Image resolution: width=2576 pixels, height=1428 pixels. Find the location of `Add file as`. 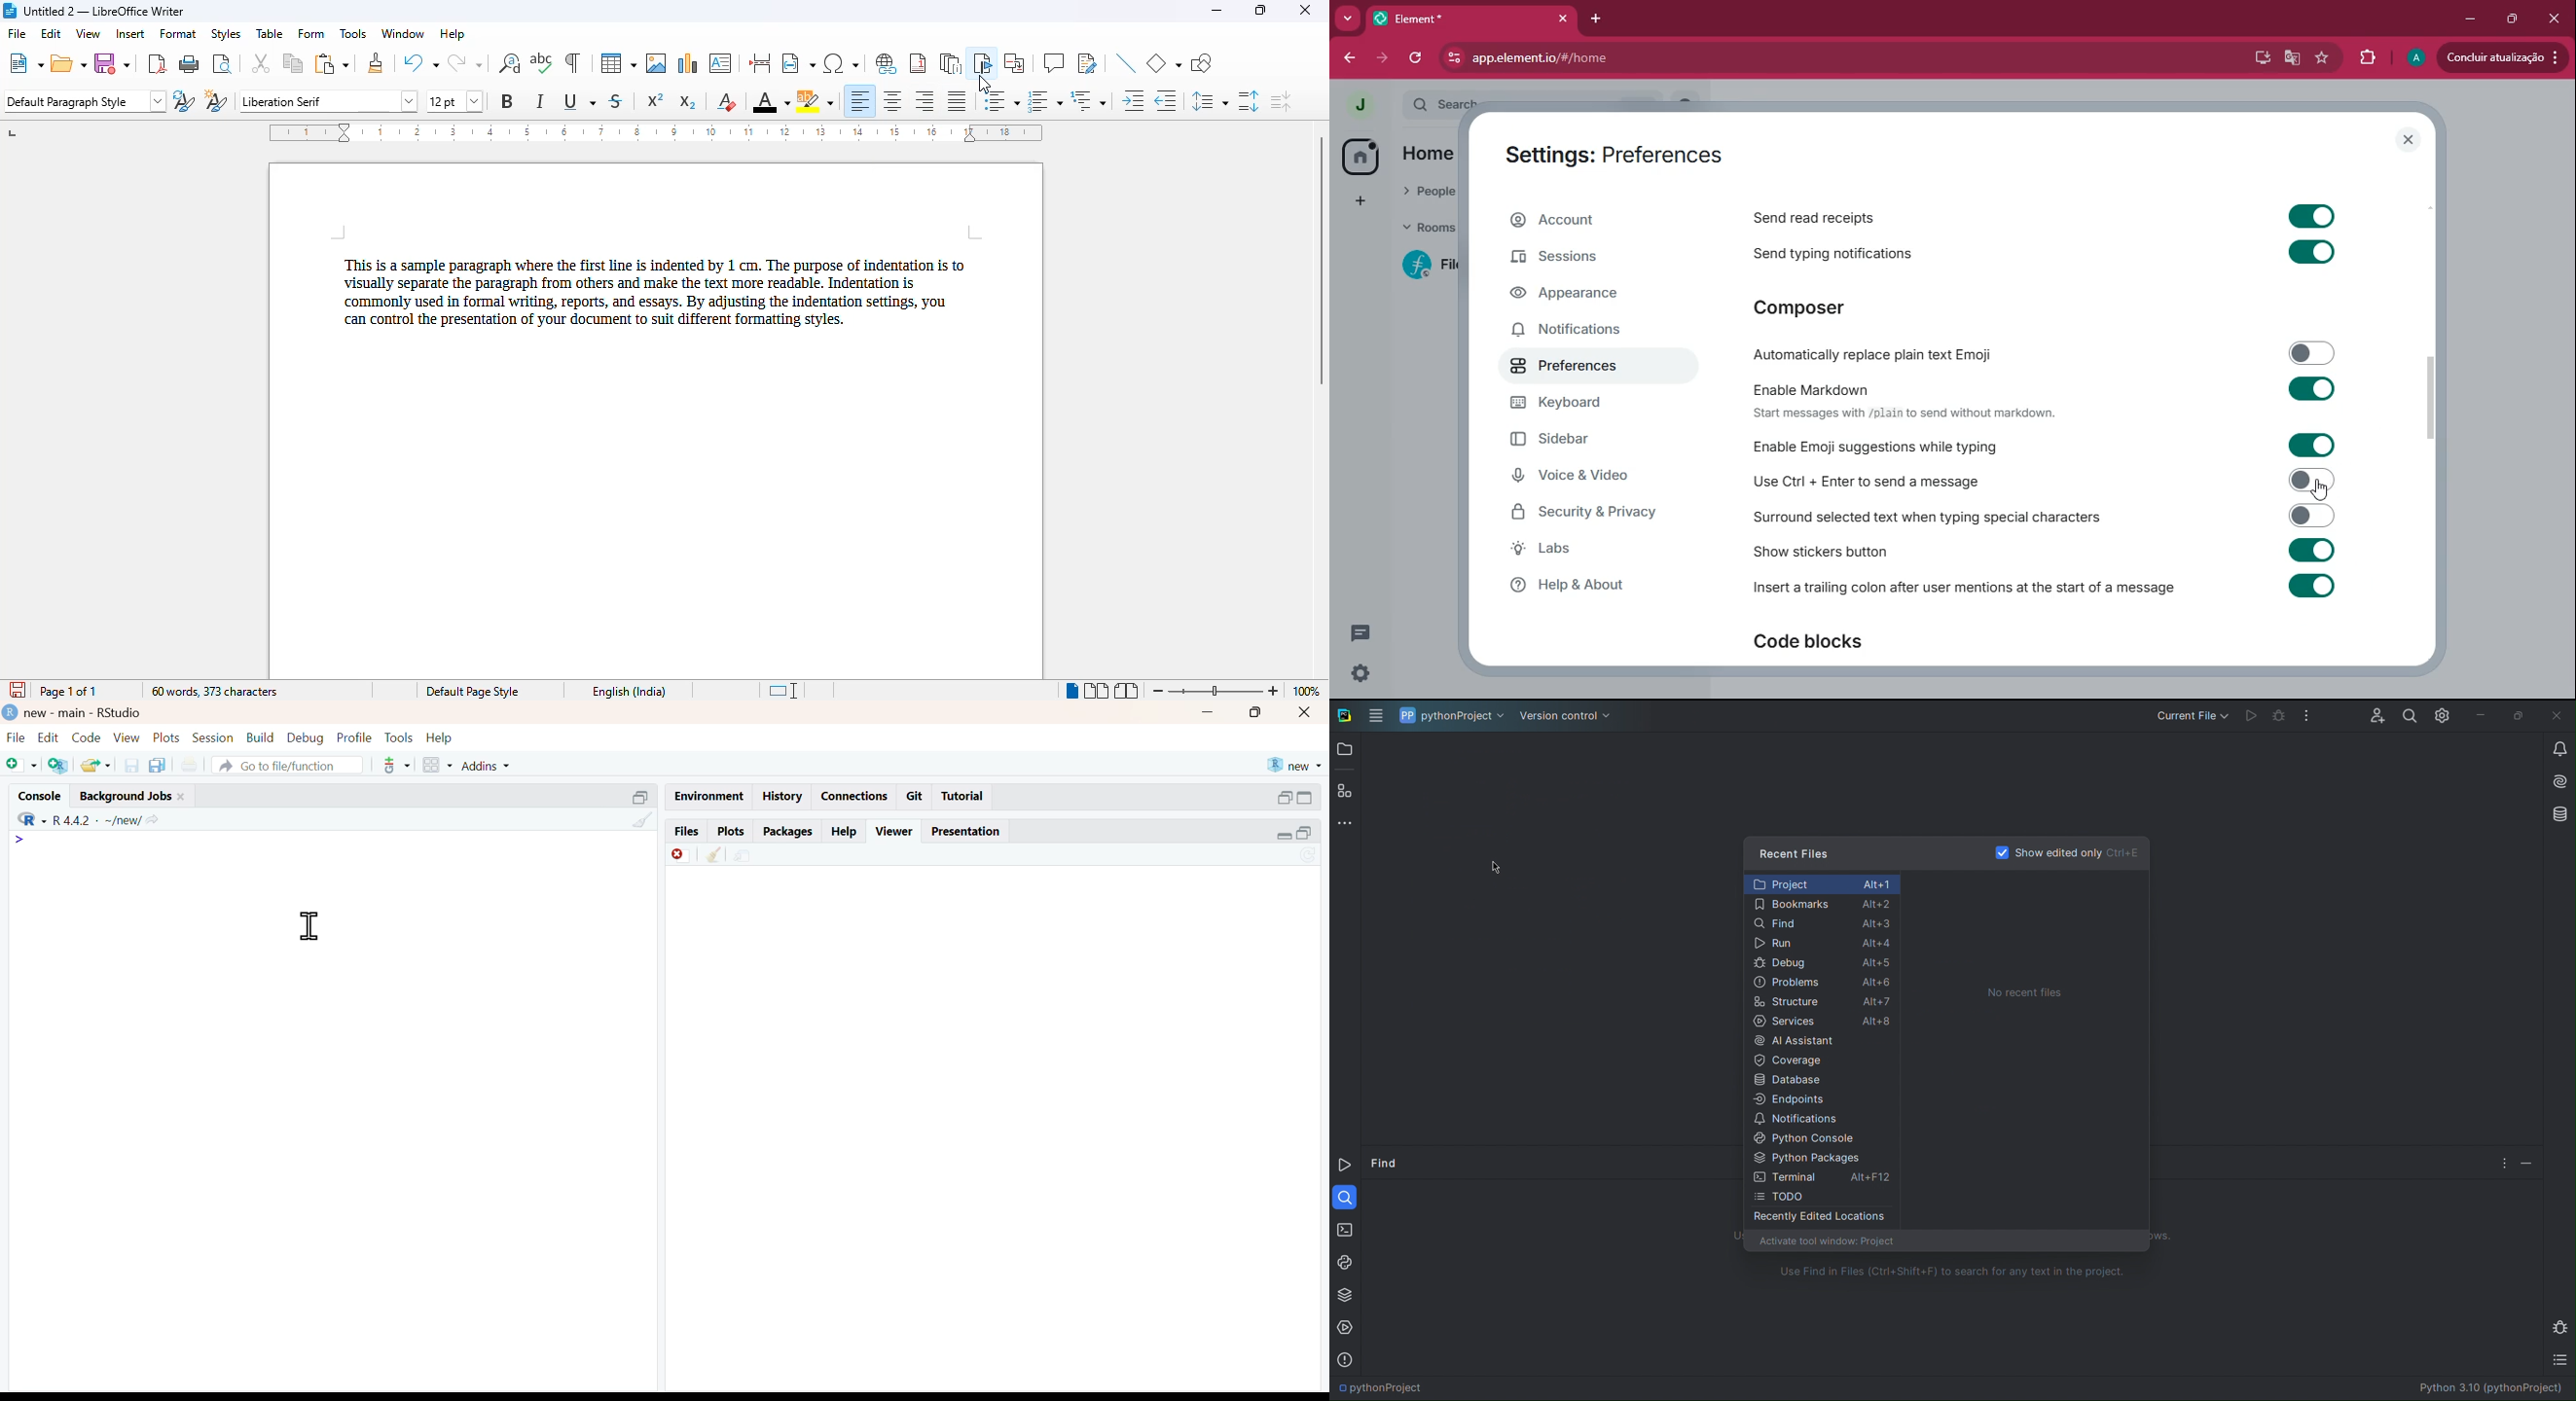

Add file as is located at coordinates (21, 764).